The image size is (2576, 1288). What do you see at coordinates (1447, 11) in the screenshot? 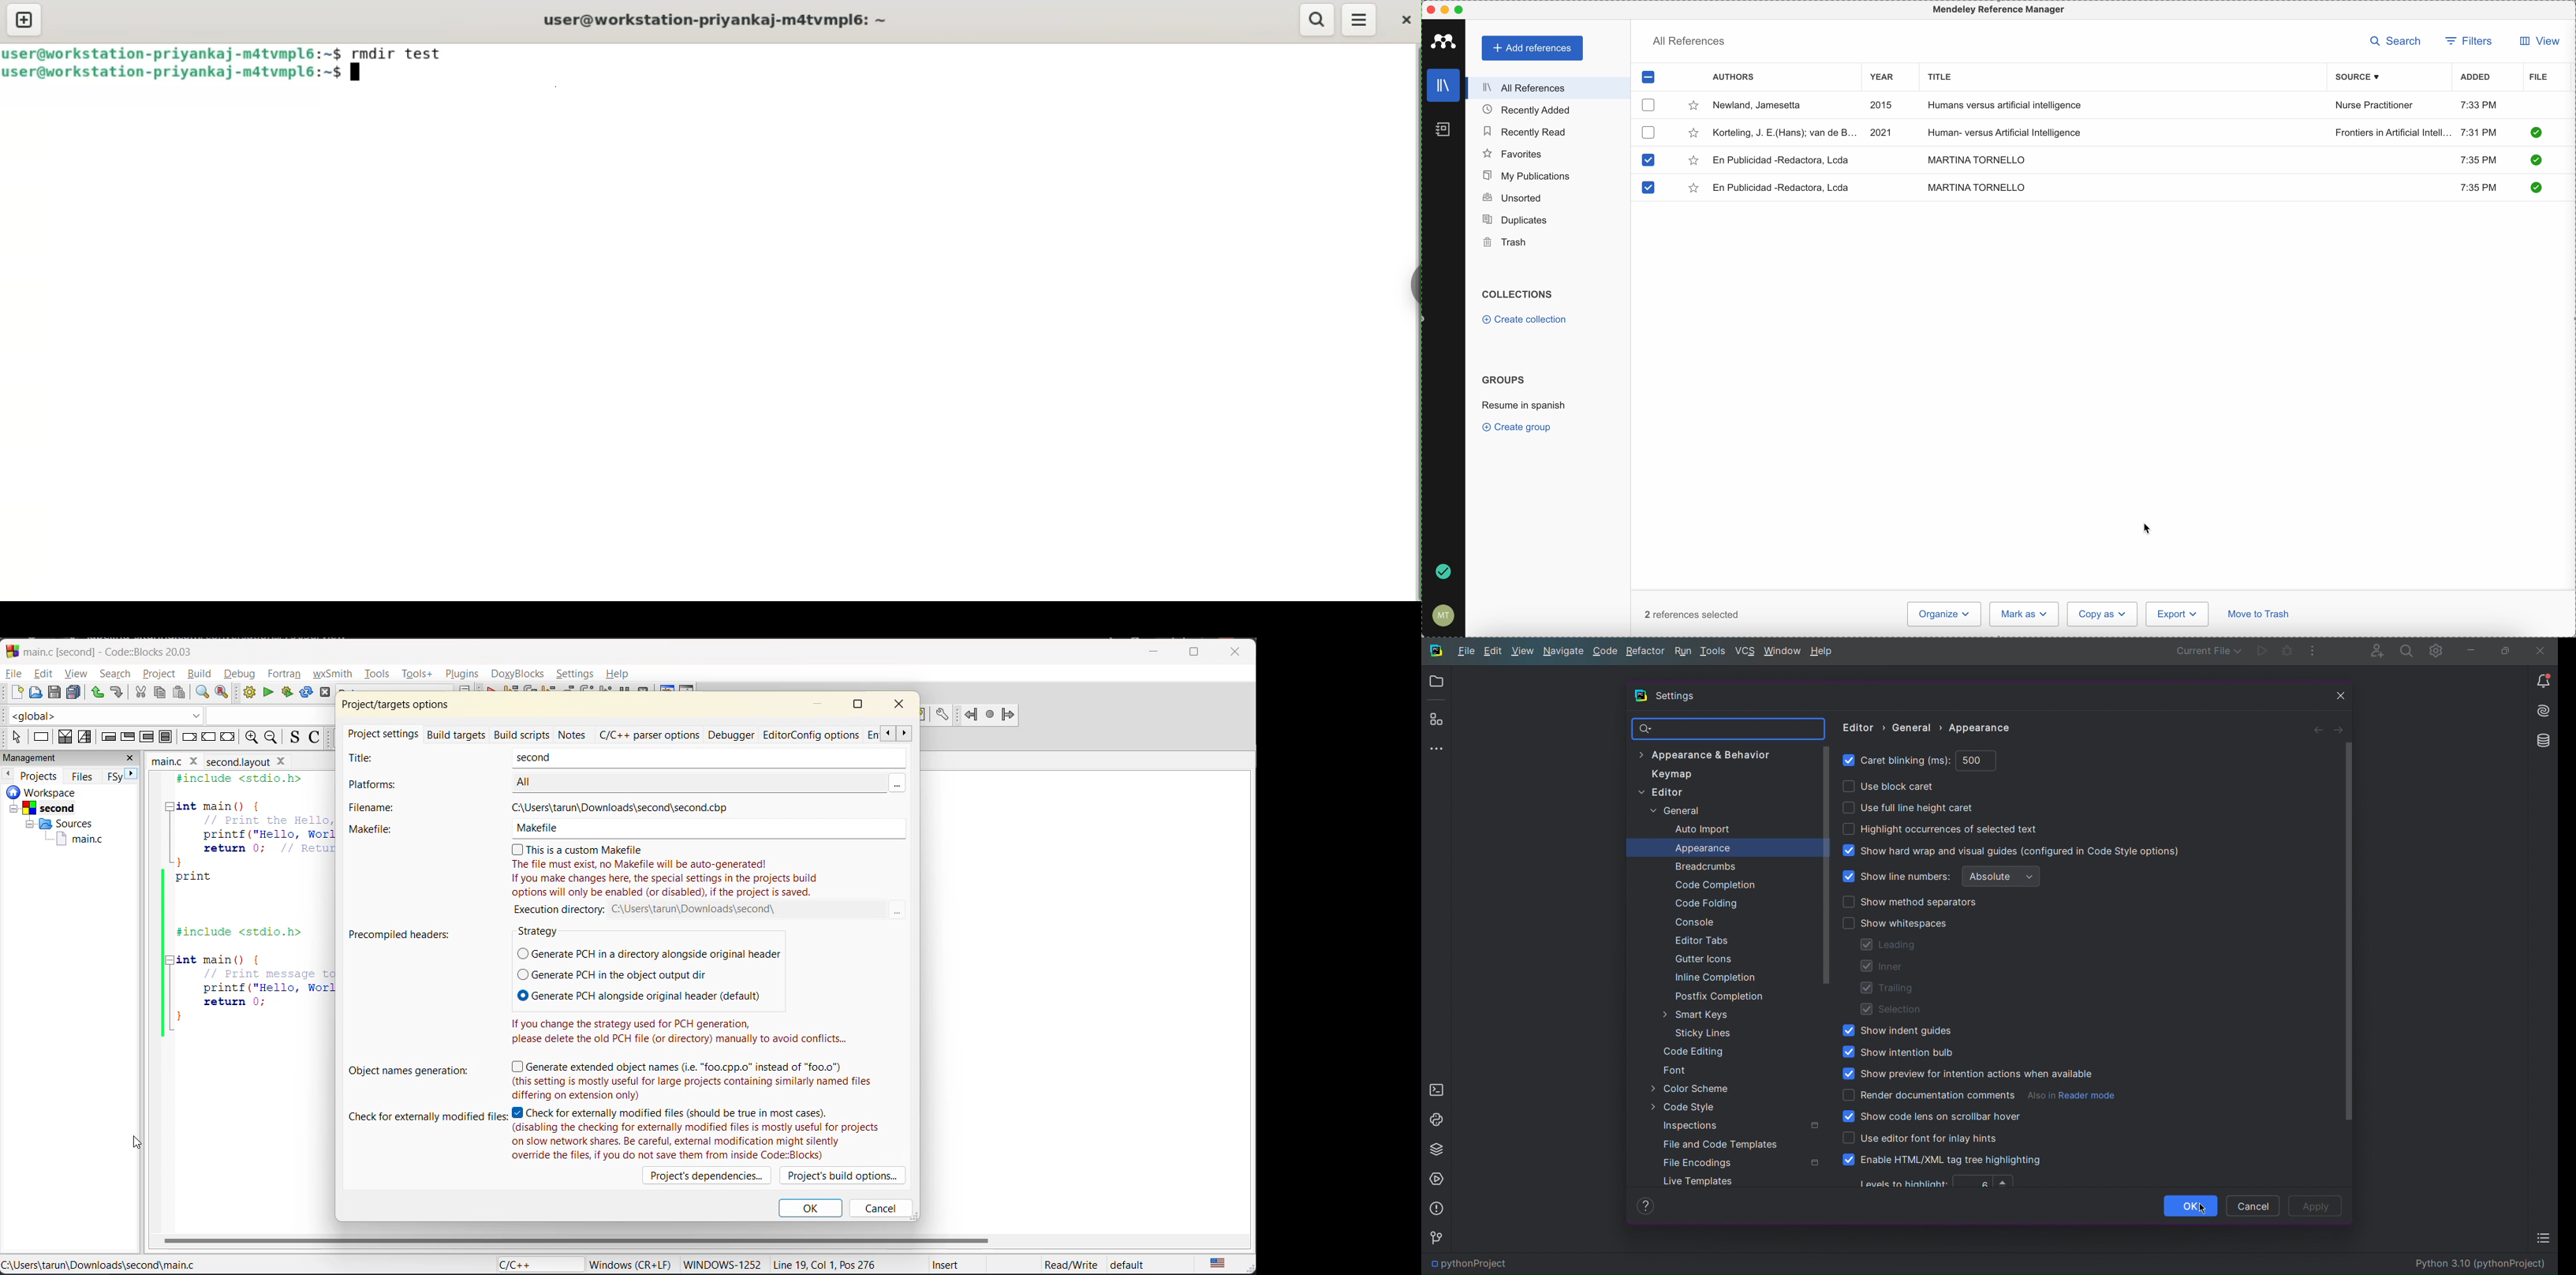
I see `minimize` at bounding box center [1447, 11].